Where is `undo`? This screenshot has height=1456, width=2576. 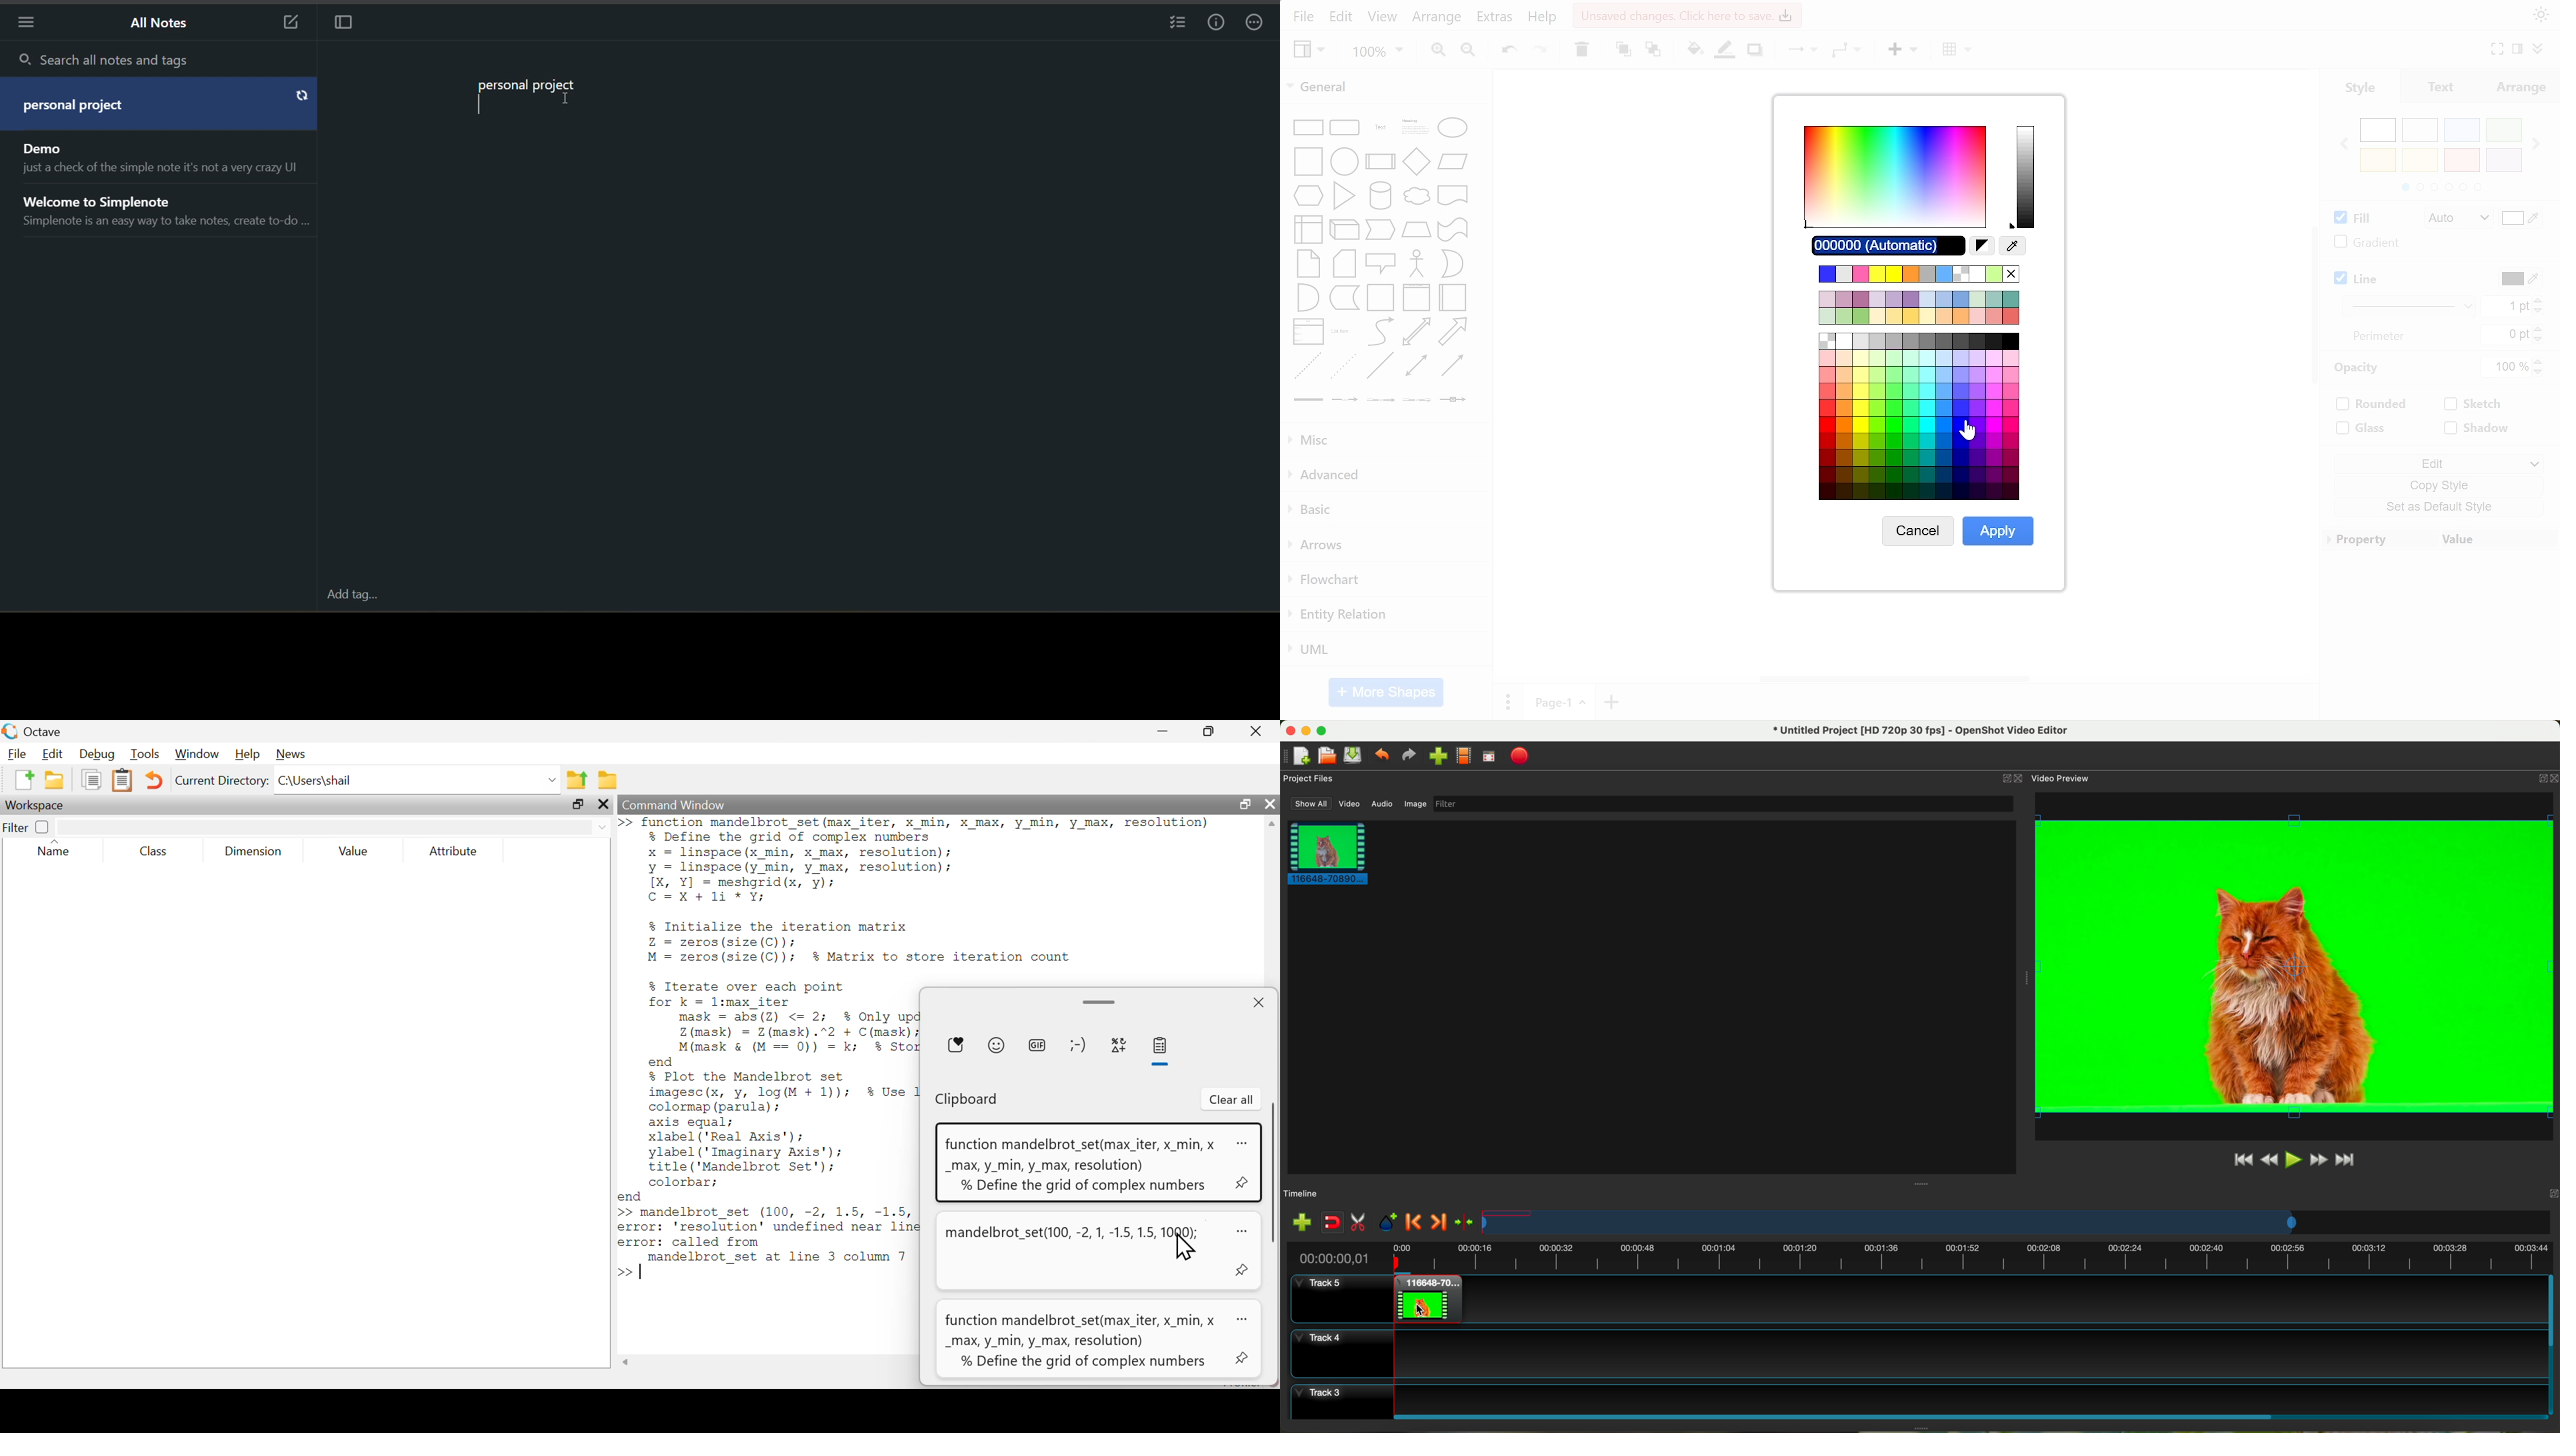 undo is located at coordinates (1381, 754).